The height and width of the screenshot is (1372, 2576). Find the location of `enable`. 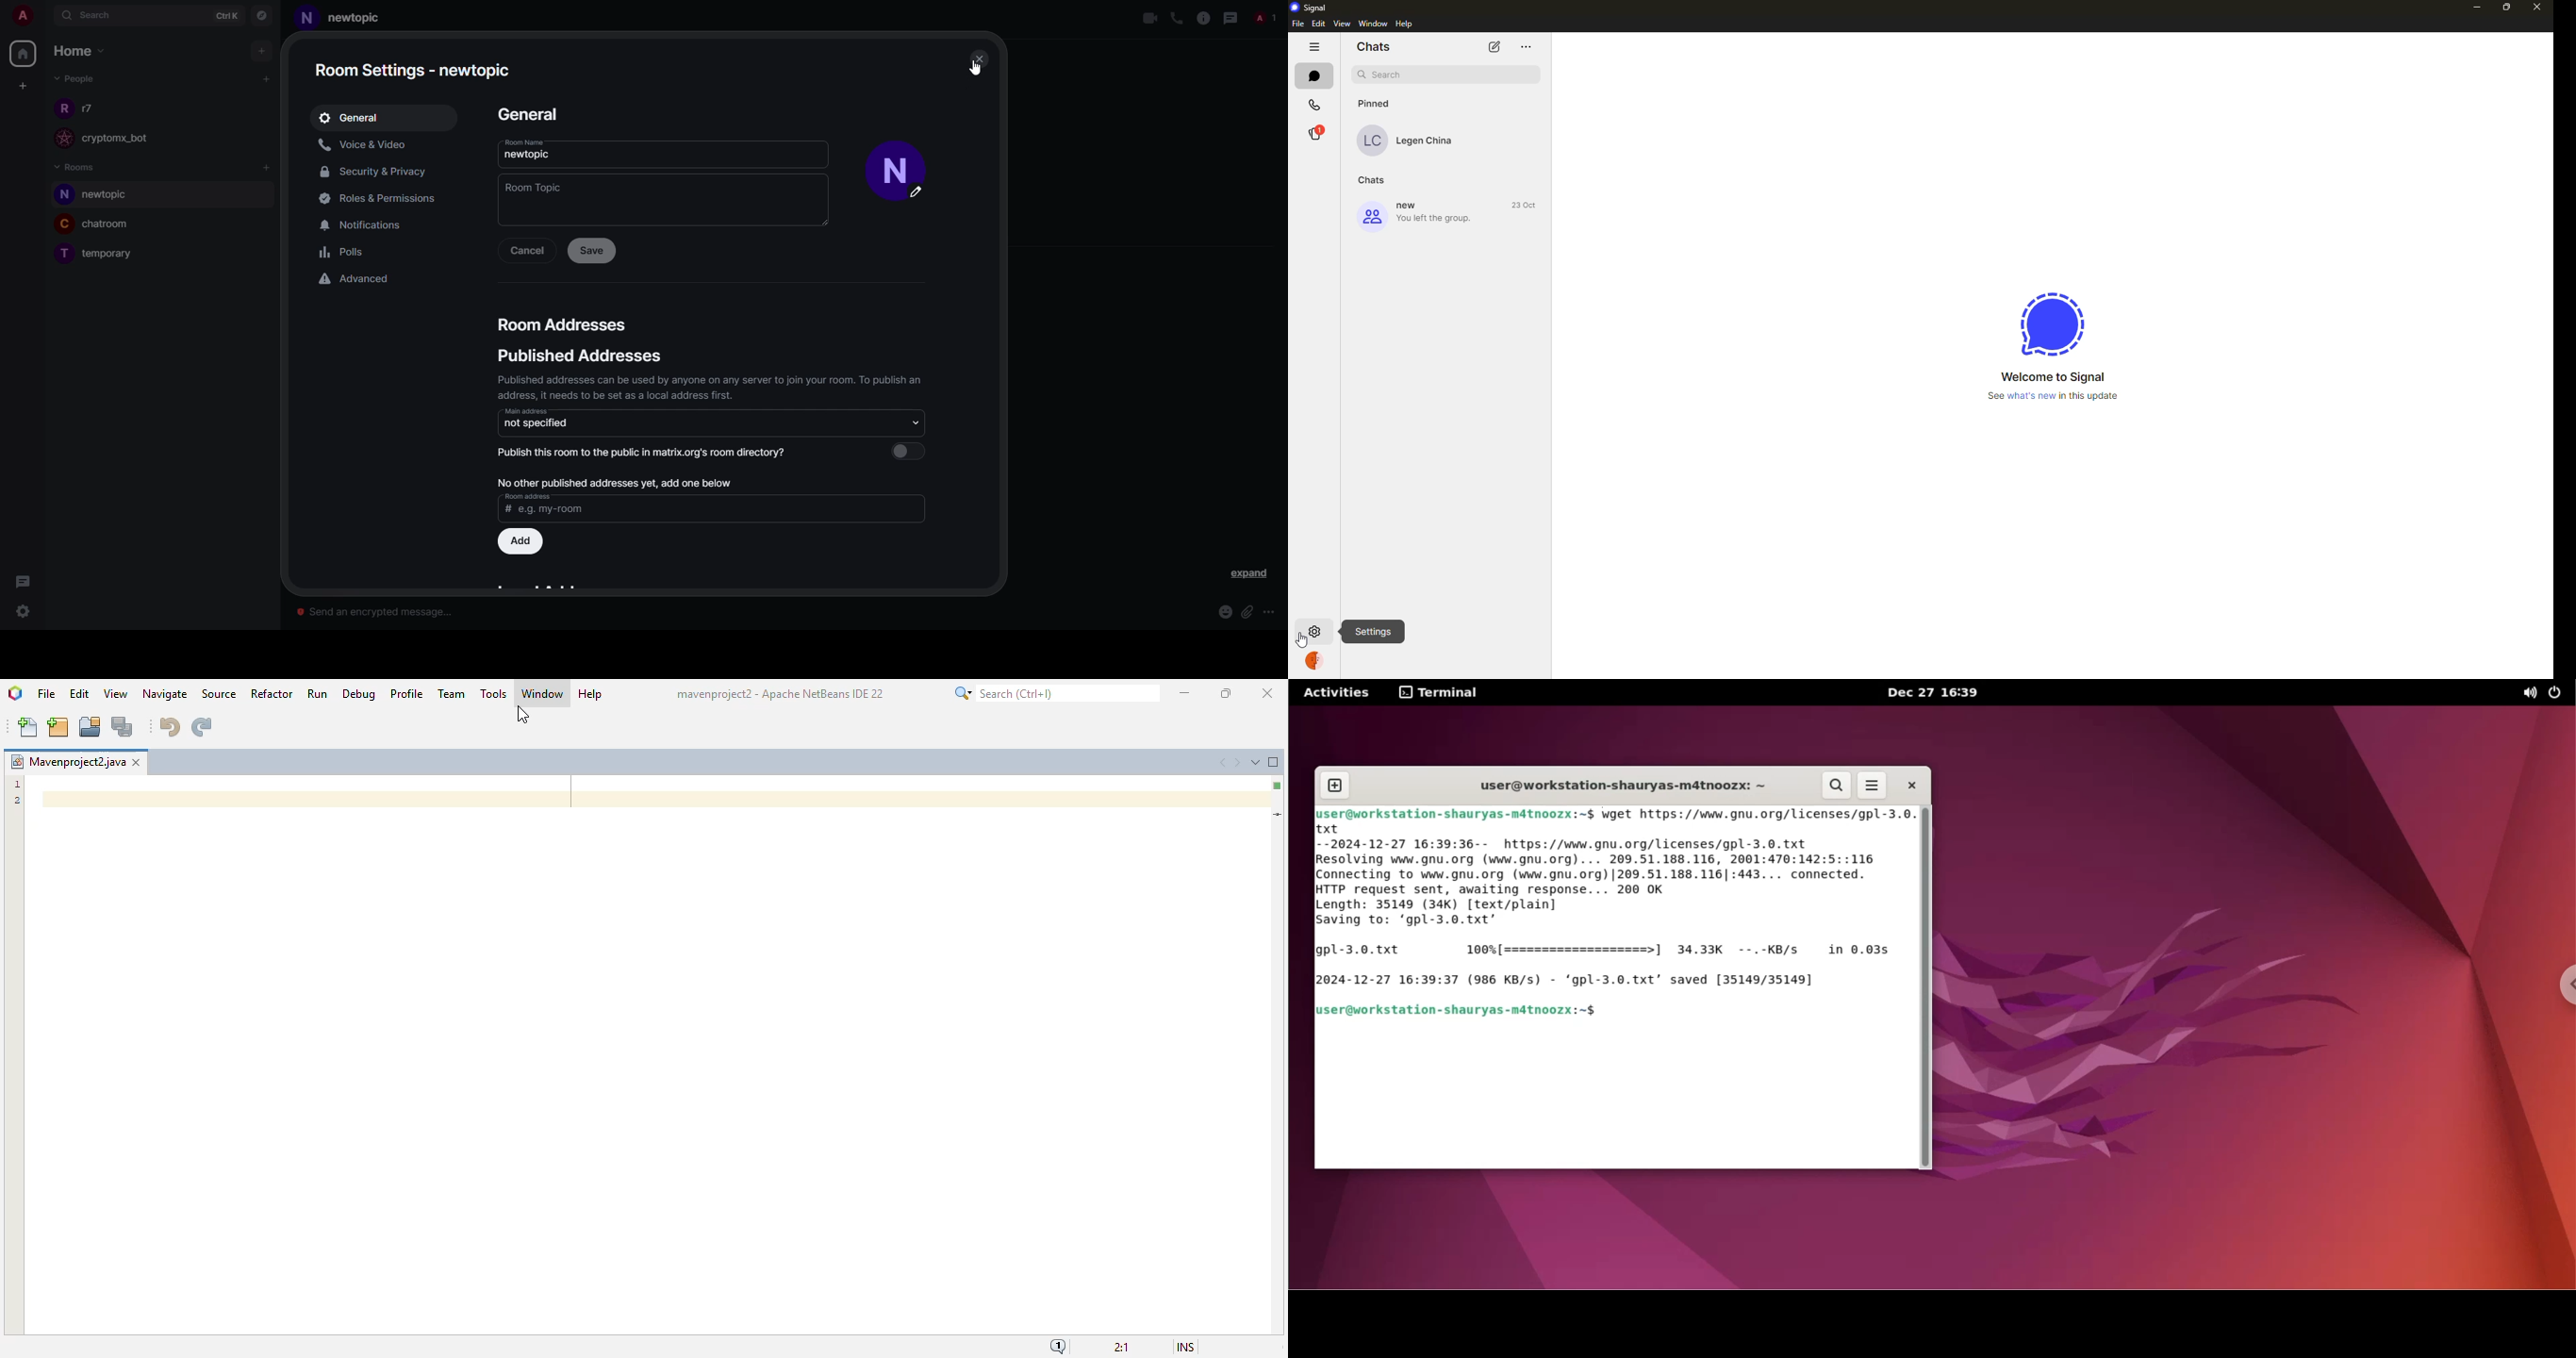

enable is located at coordinates (913, 451).